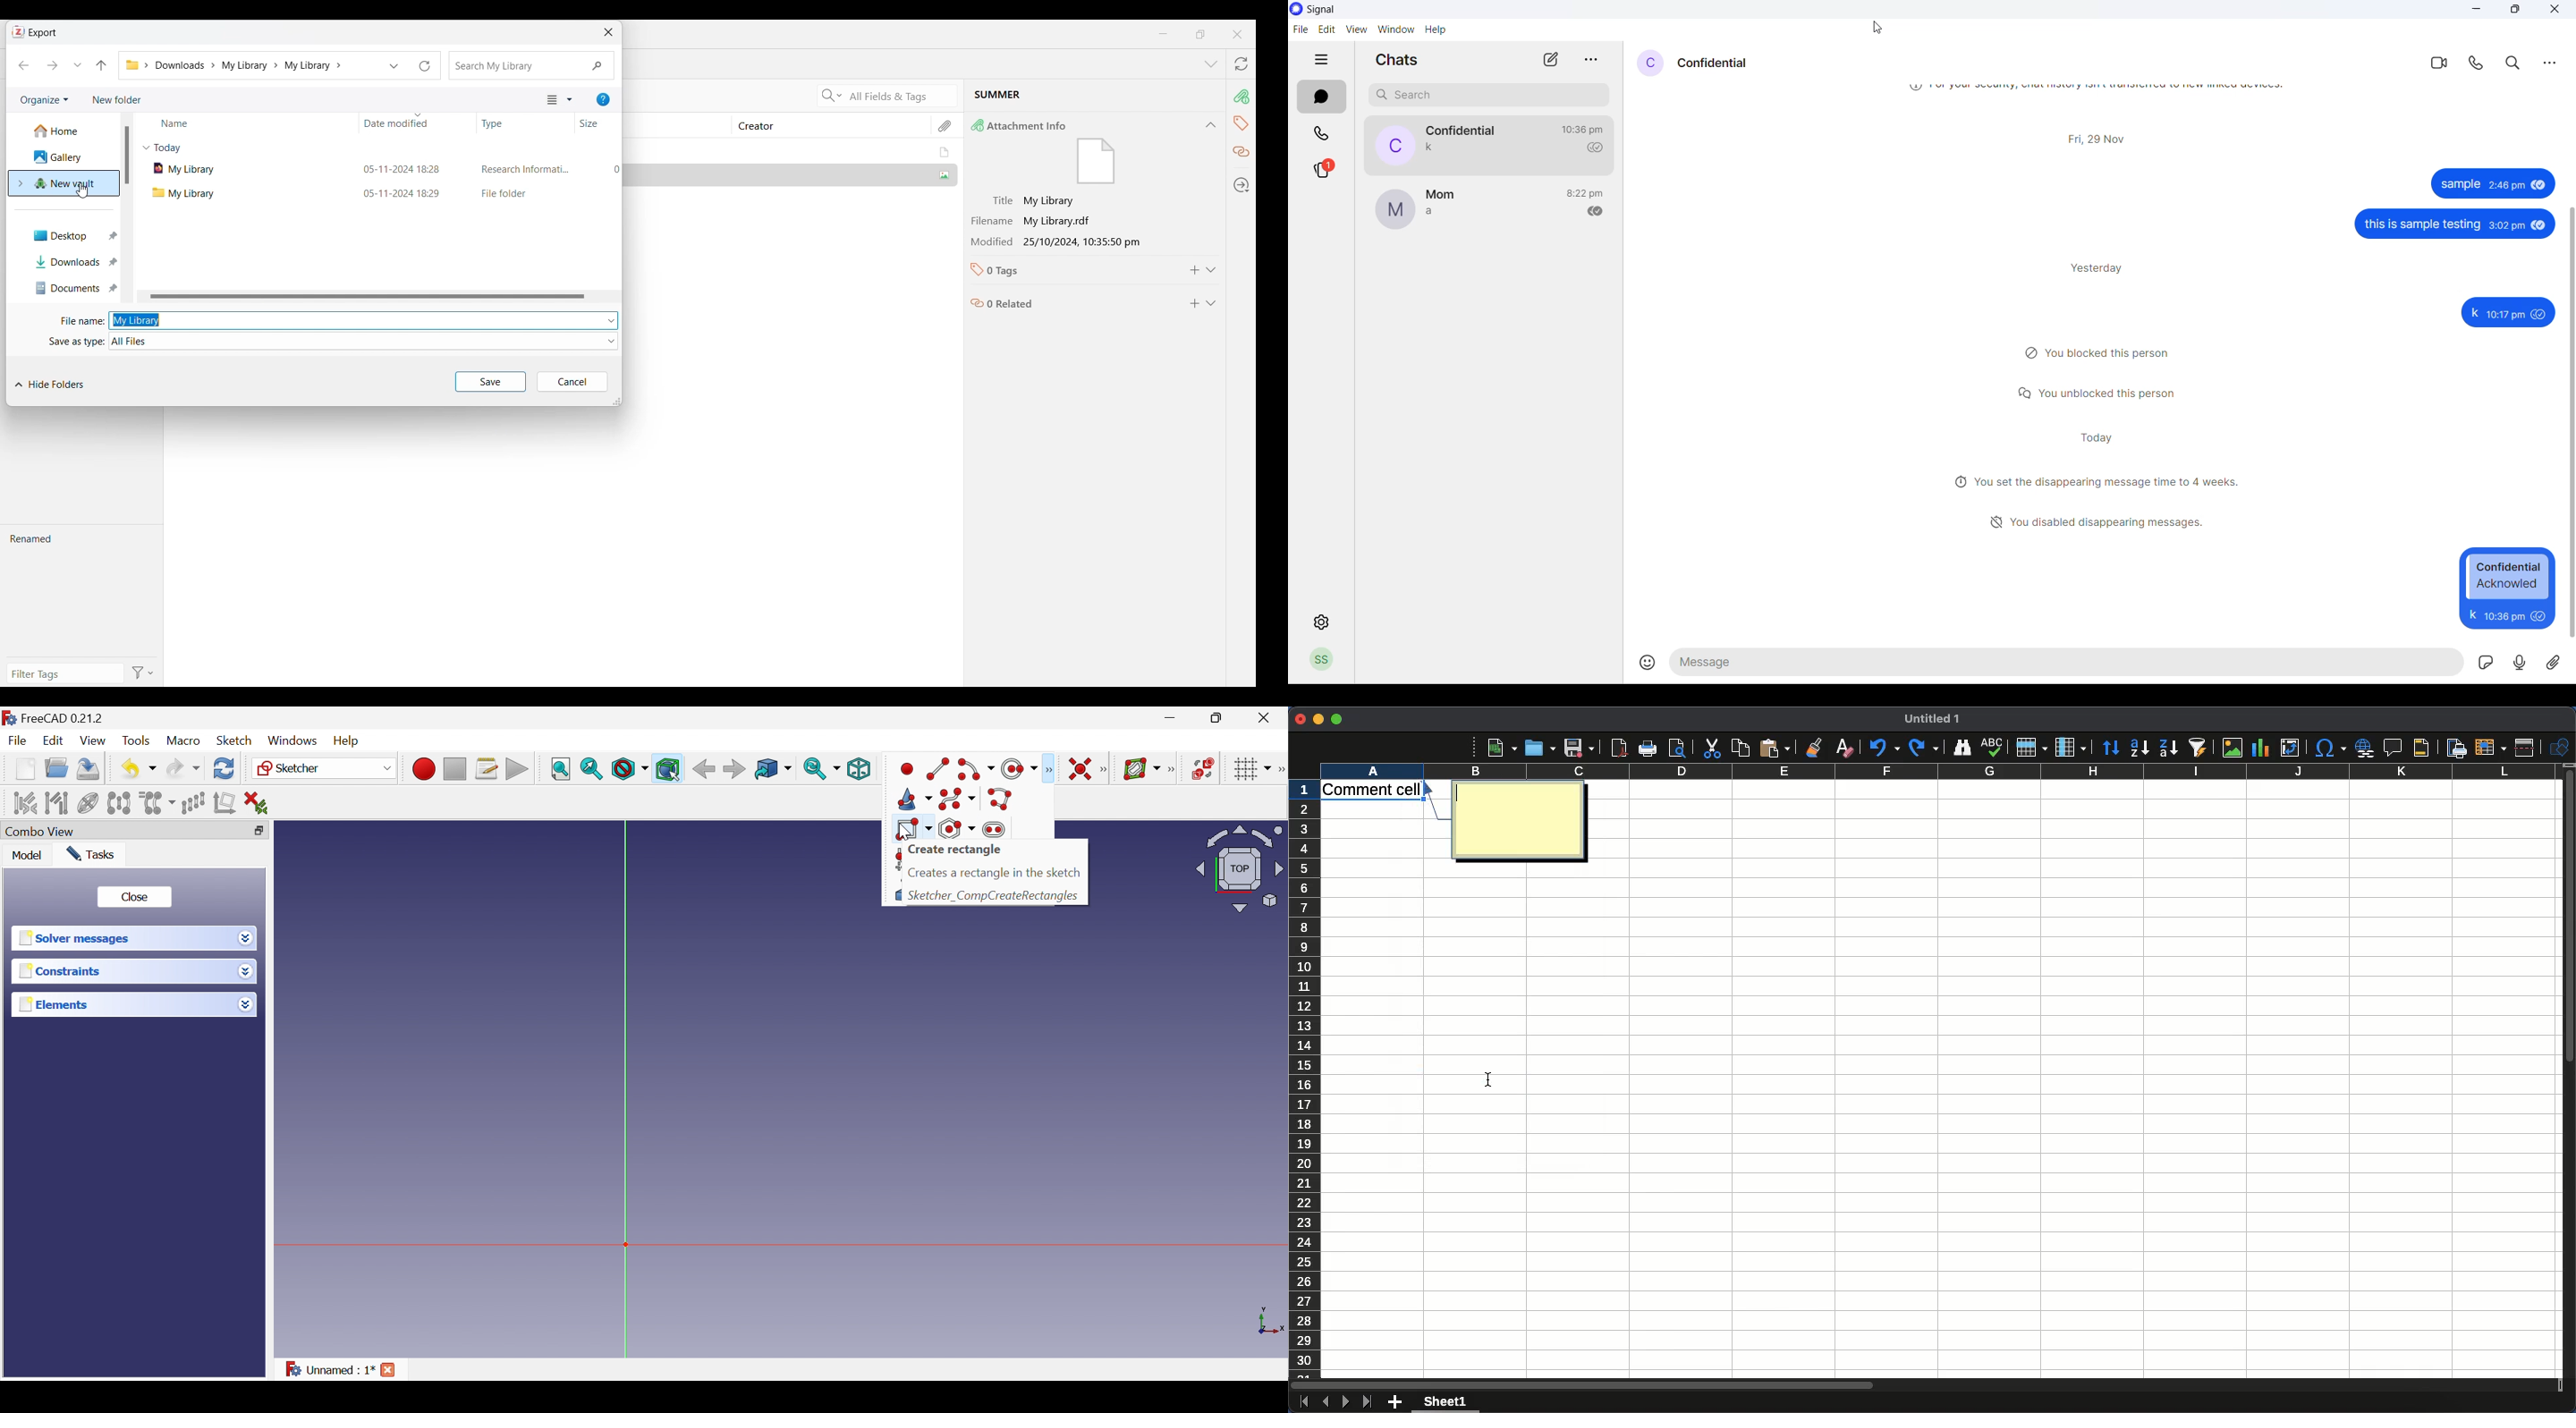 This screenshot has width=2576, height=1428. I want to click on New, so click(25, 768).